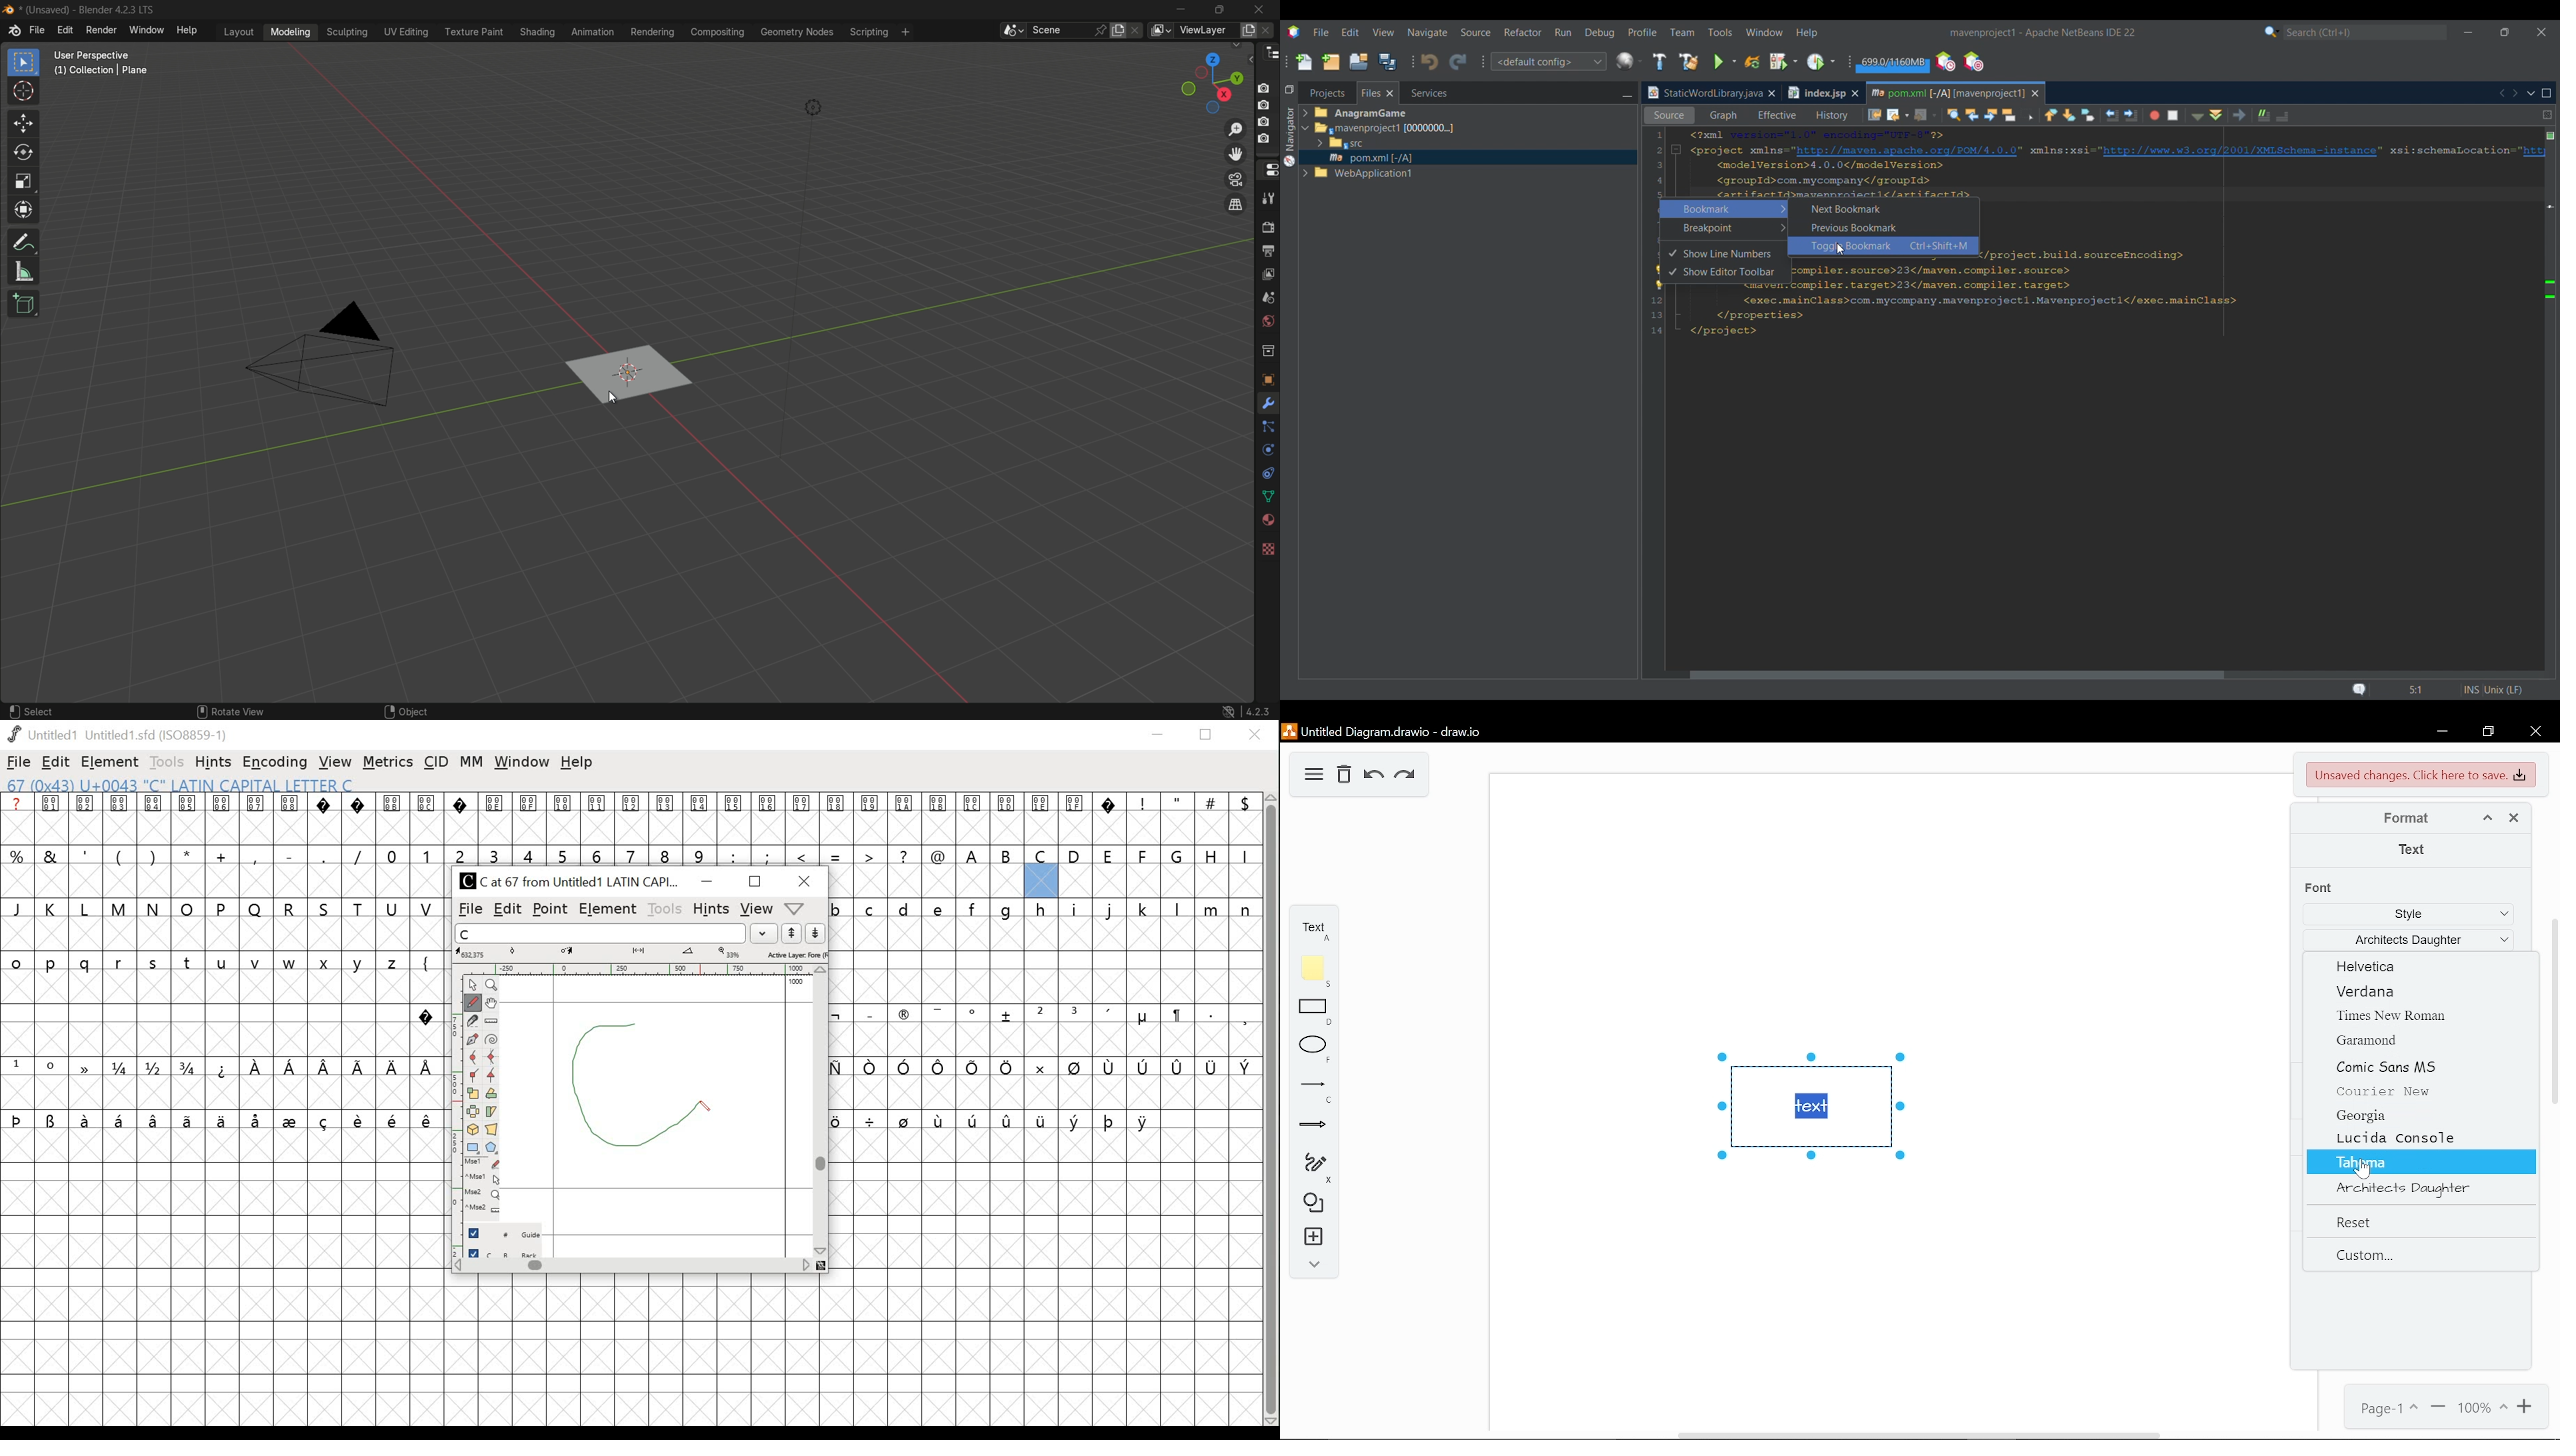 The height and width of the screenshot is (1456, 2576). I want to click on glyphs, so click(640, 829).